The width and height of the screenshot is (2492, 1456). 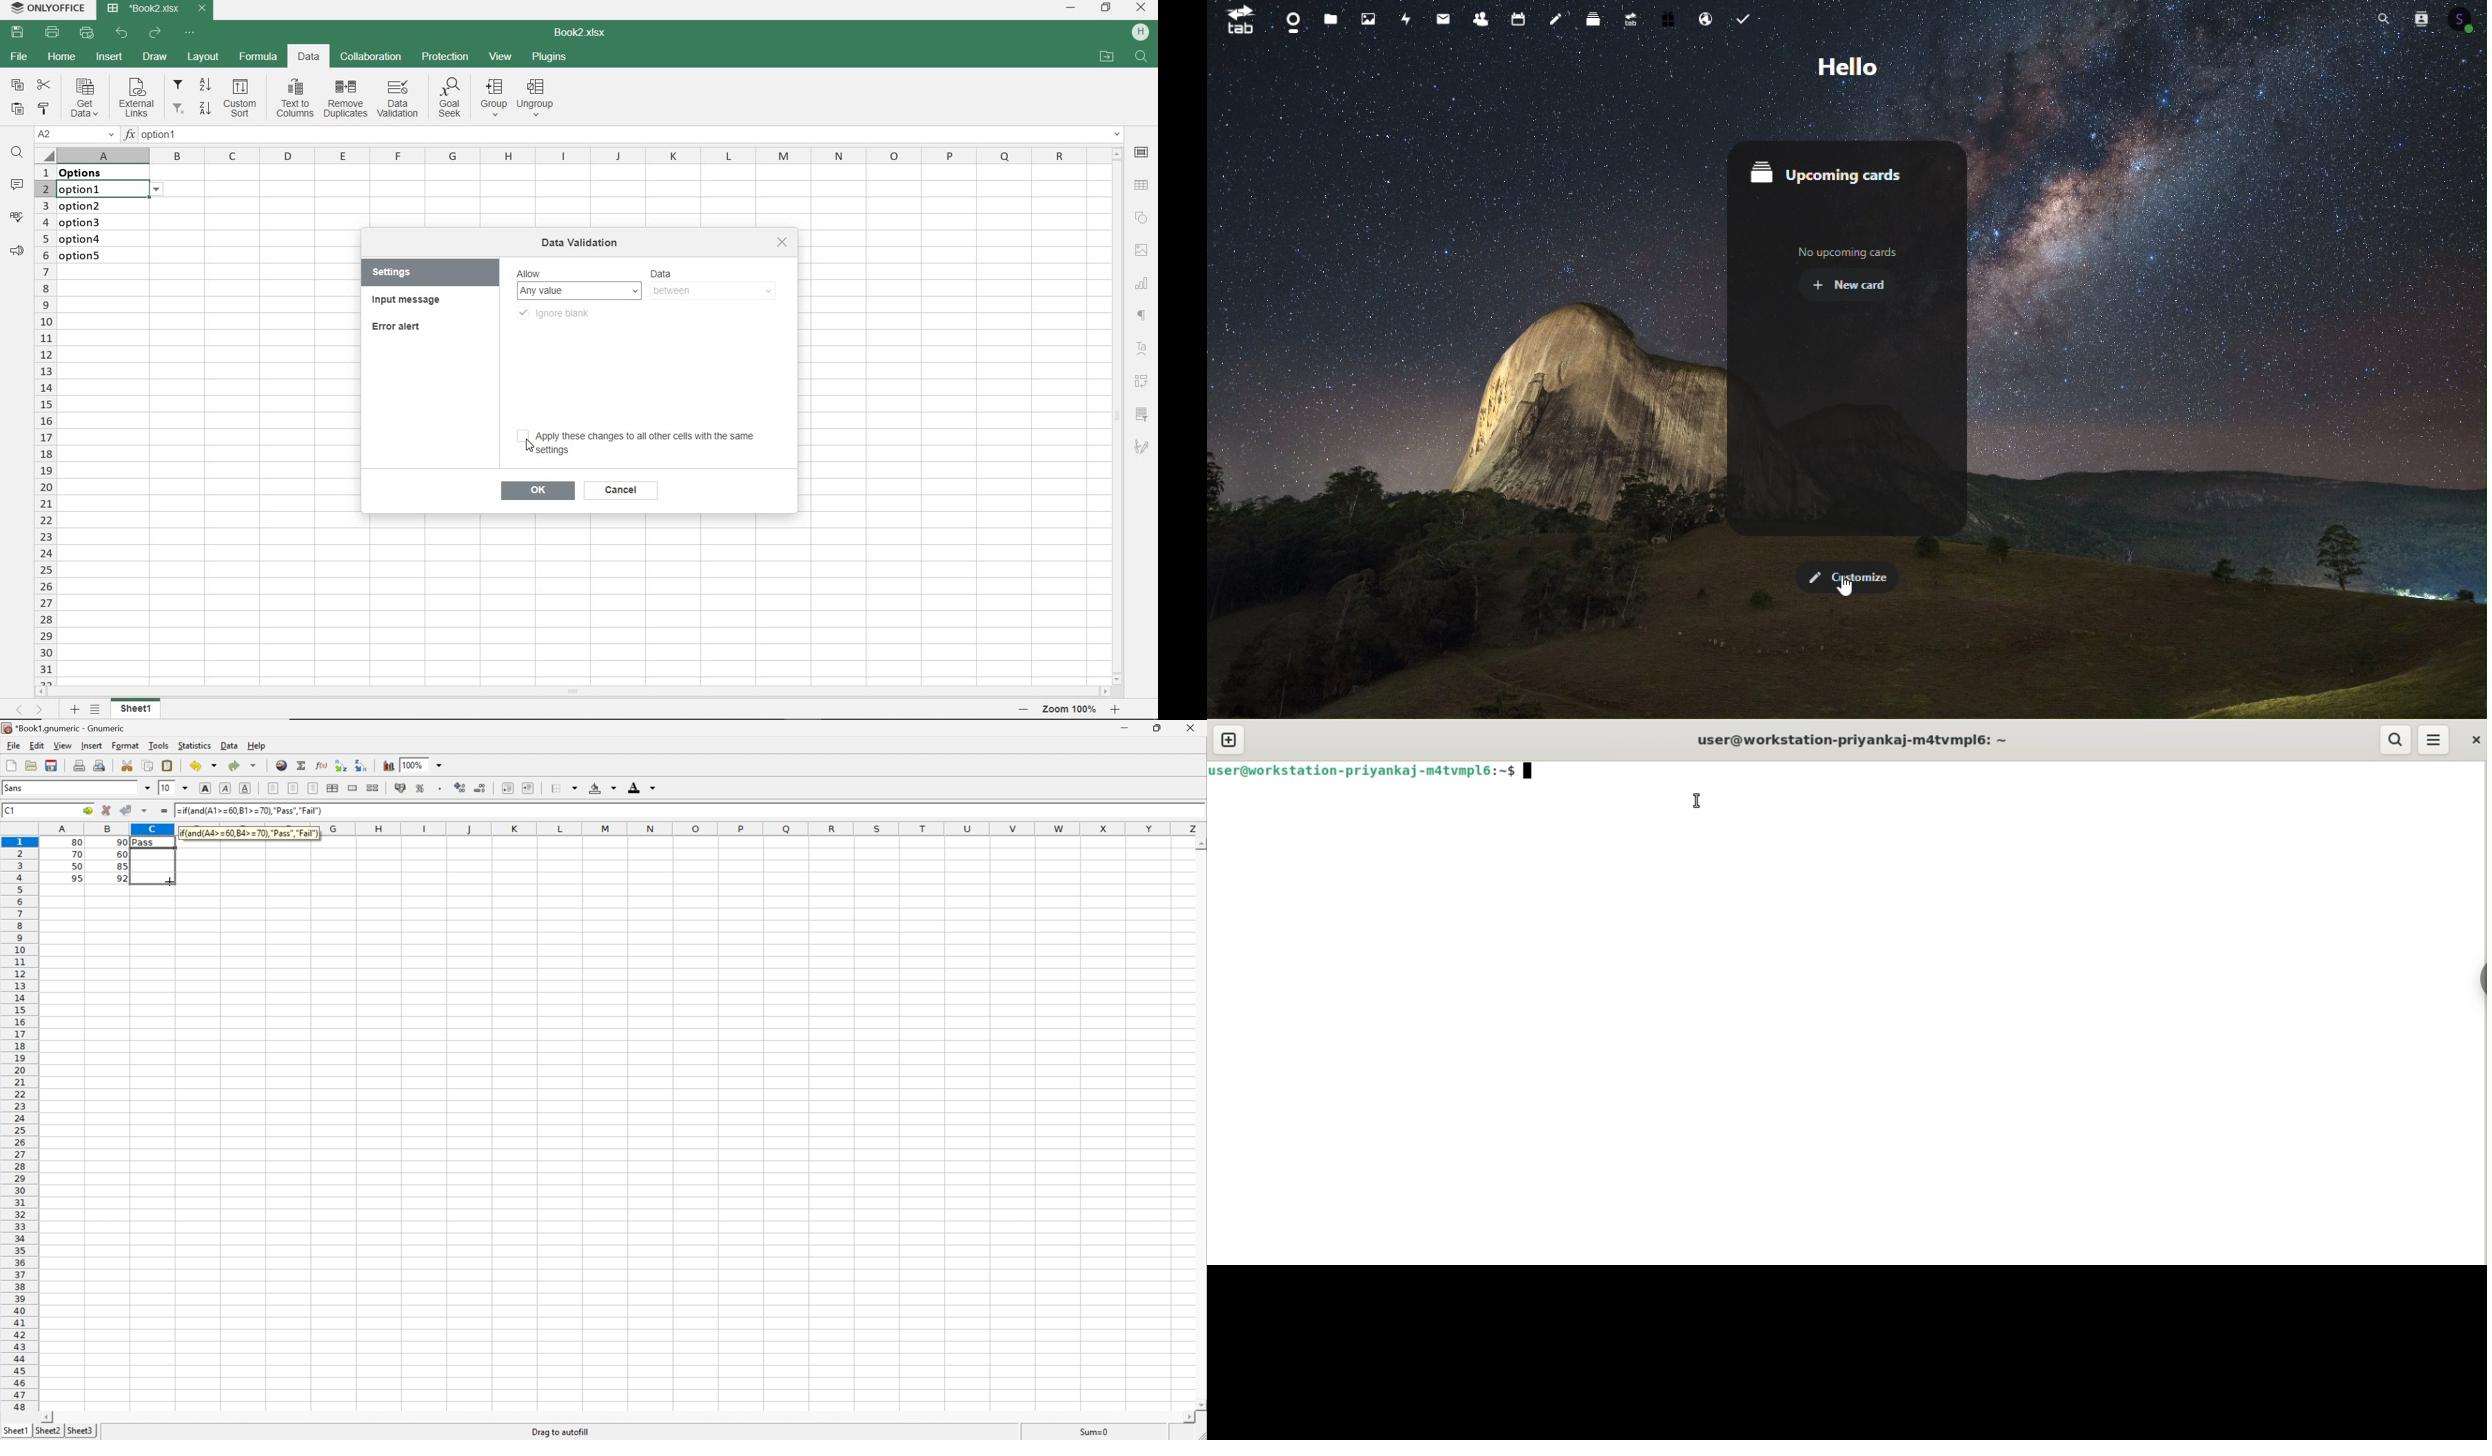 What do you see at coordinates (112, 234) in the screenshot?
I see `data validation: Lists on these cells` at bounding box center [112, 234].